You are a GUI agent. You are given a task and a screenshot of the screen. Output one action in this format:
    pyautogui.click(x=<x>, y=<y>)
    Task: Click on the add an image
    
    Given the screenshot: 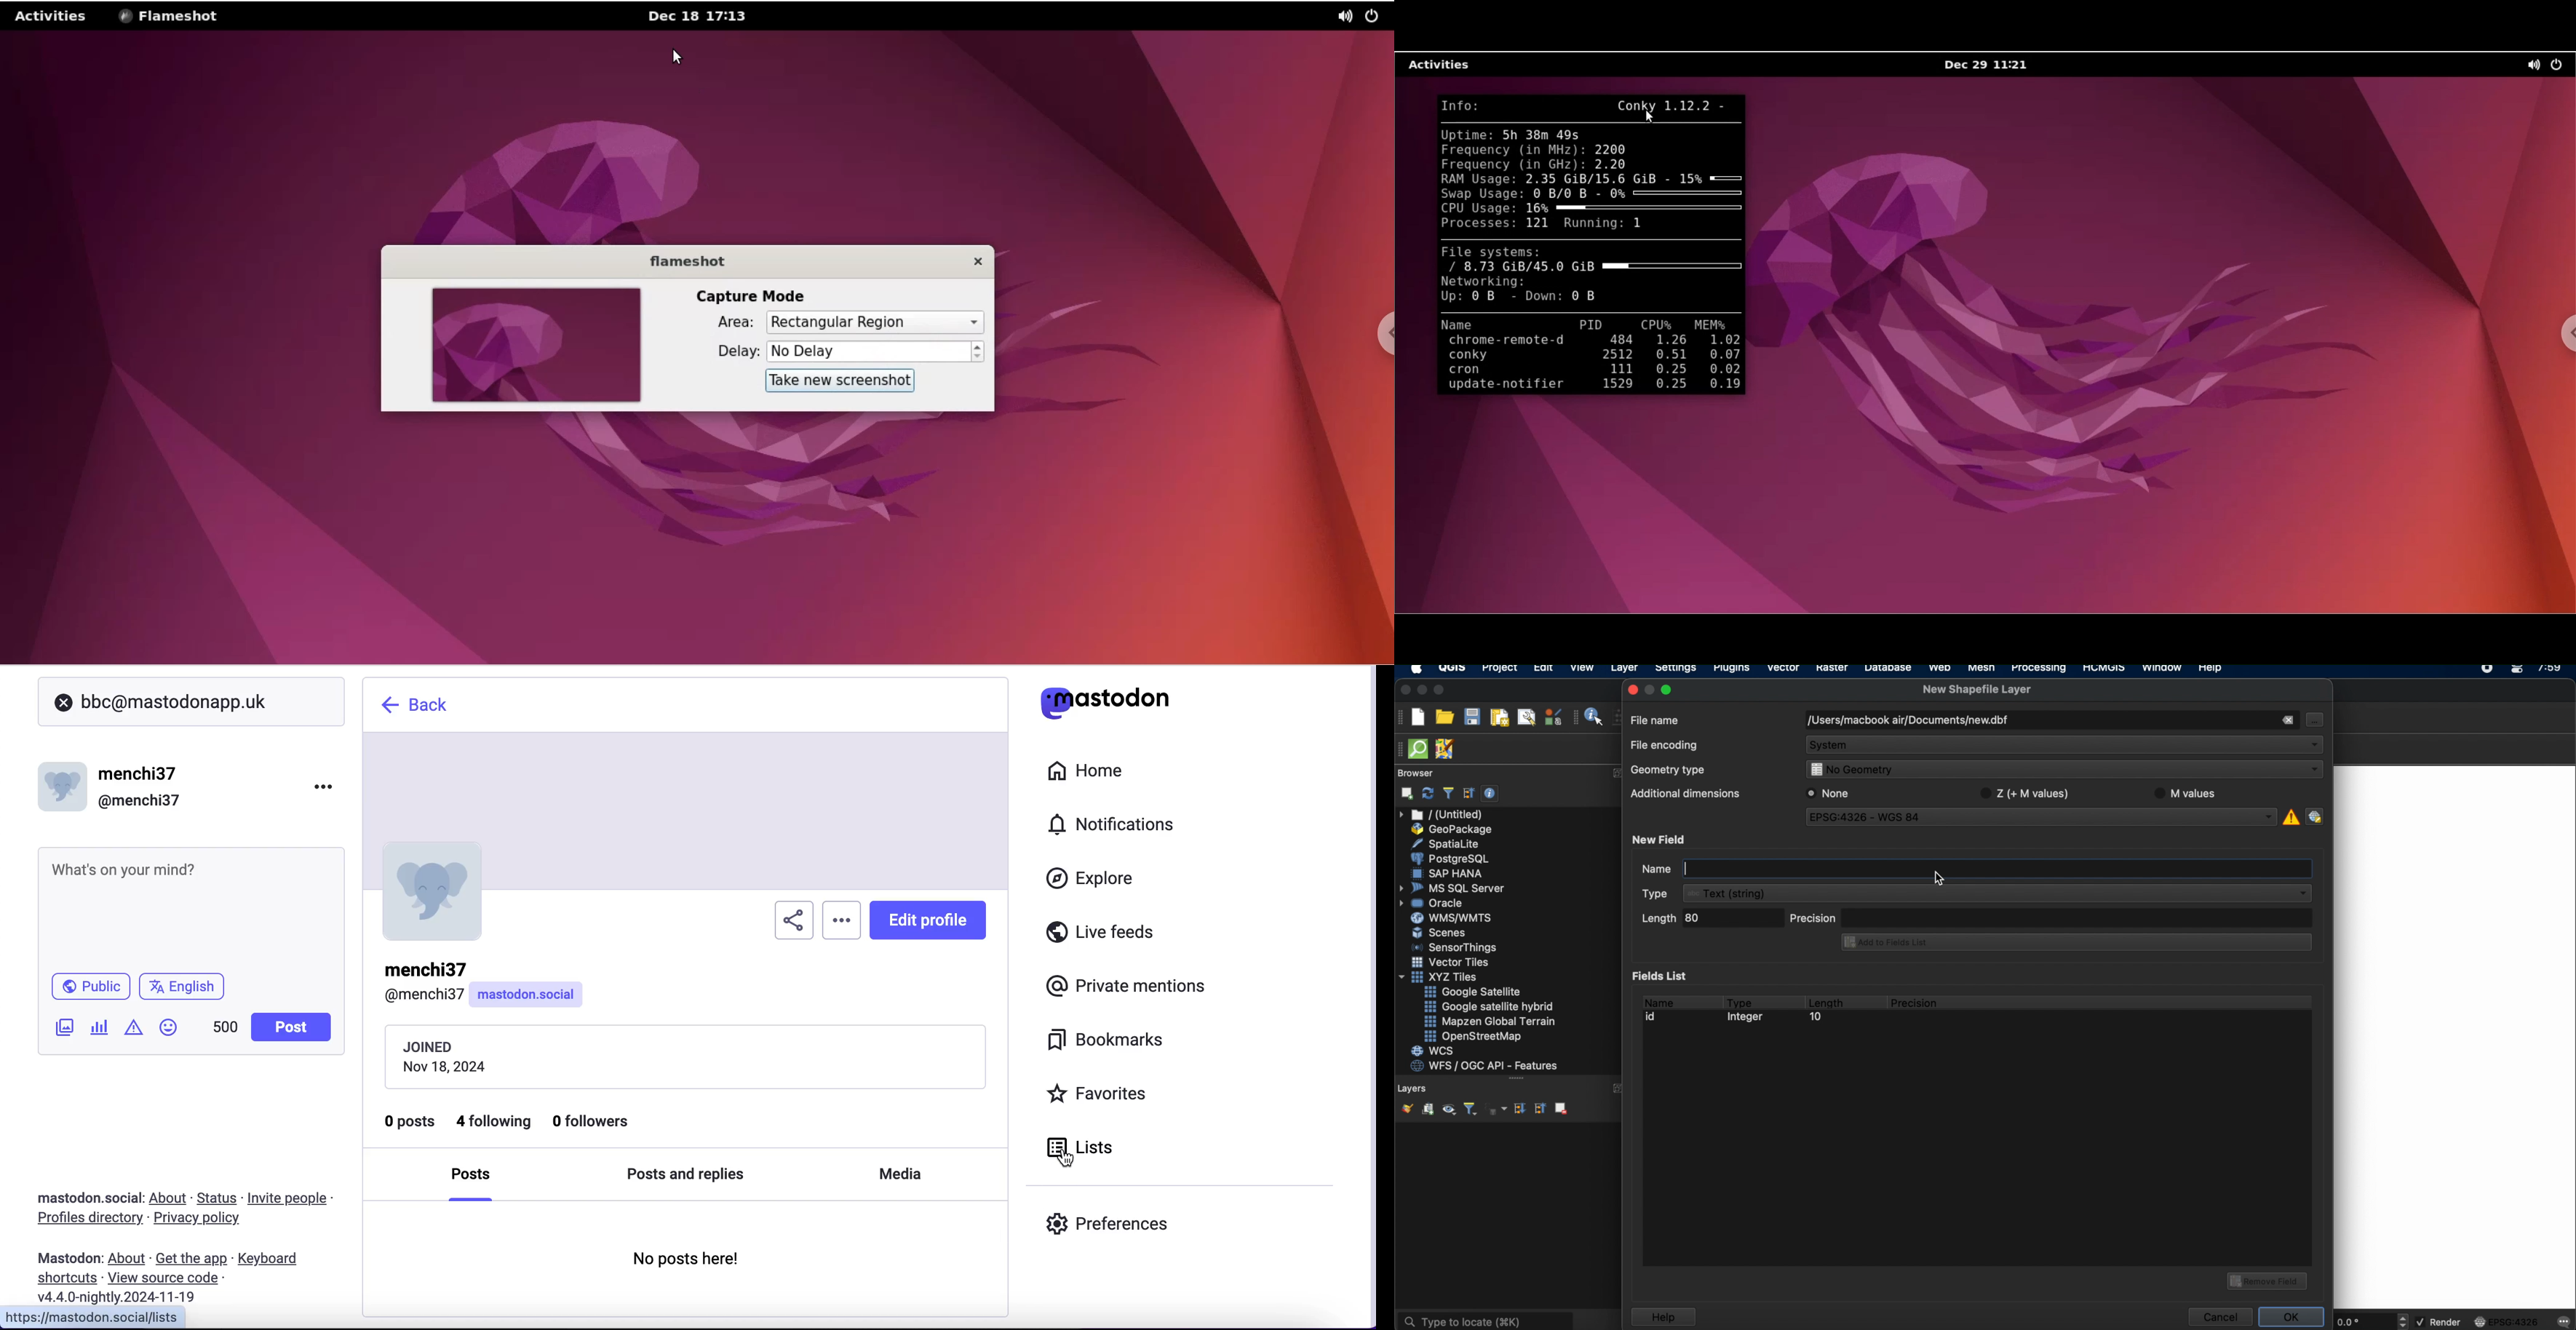 What is the action you would take?
    pyautogui.click(x=63, y=1028)
    